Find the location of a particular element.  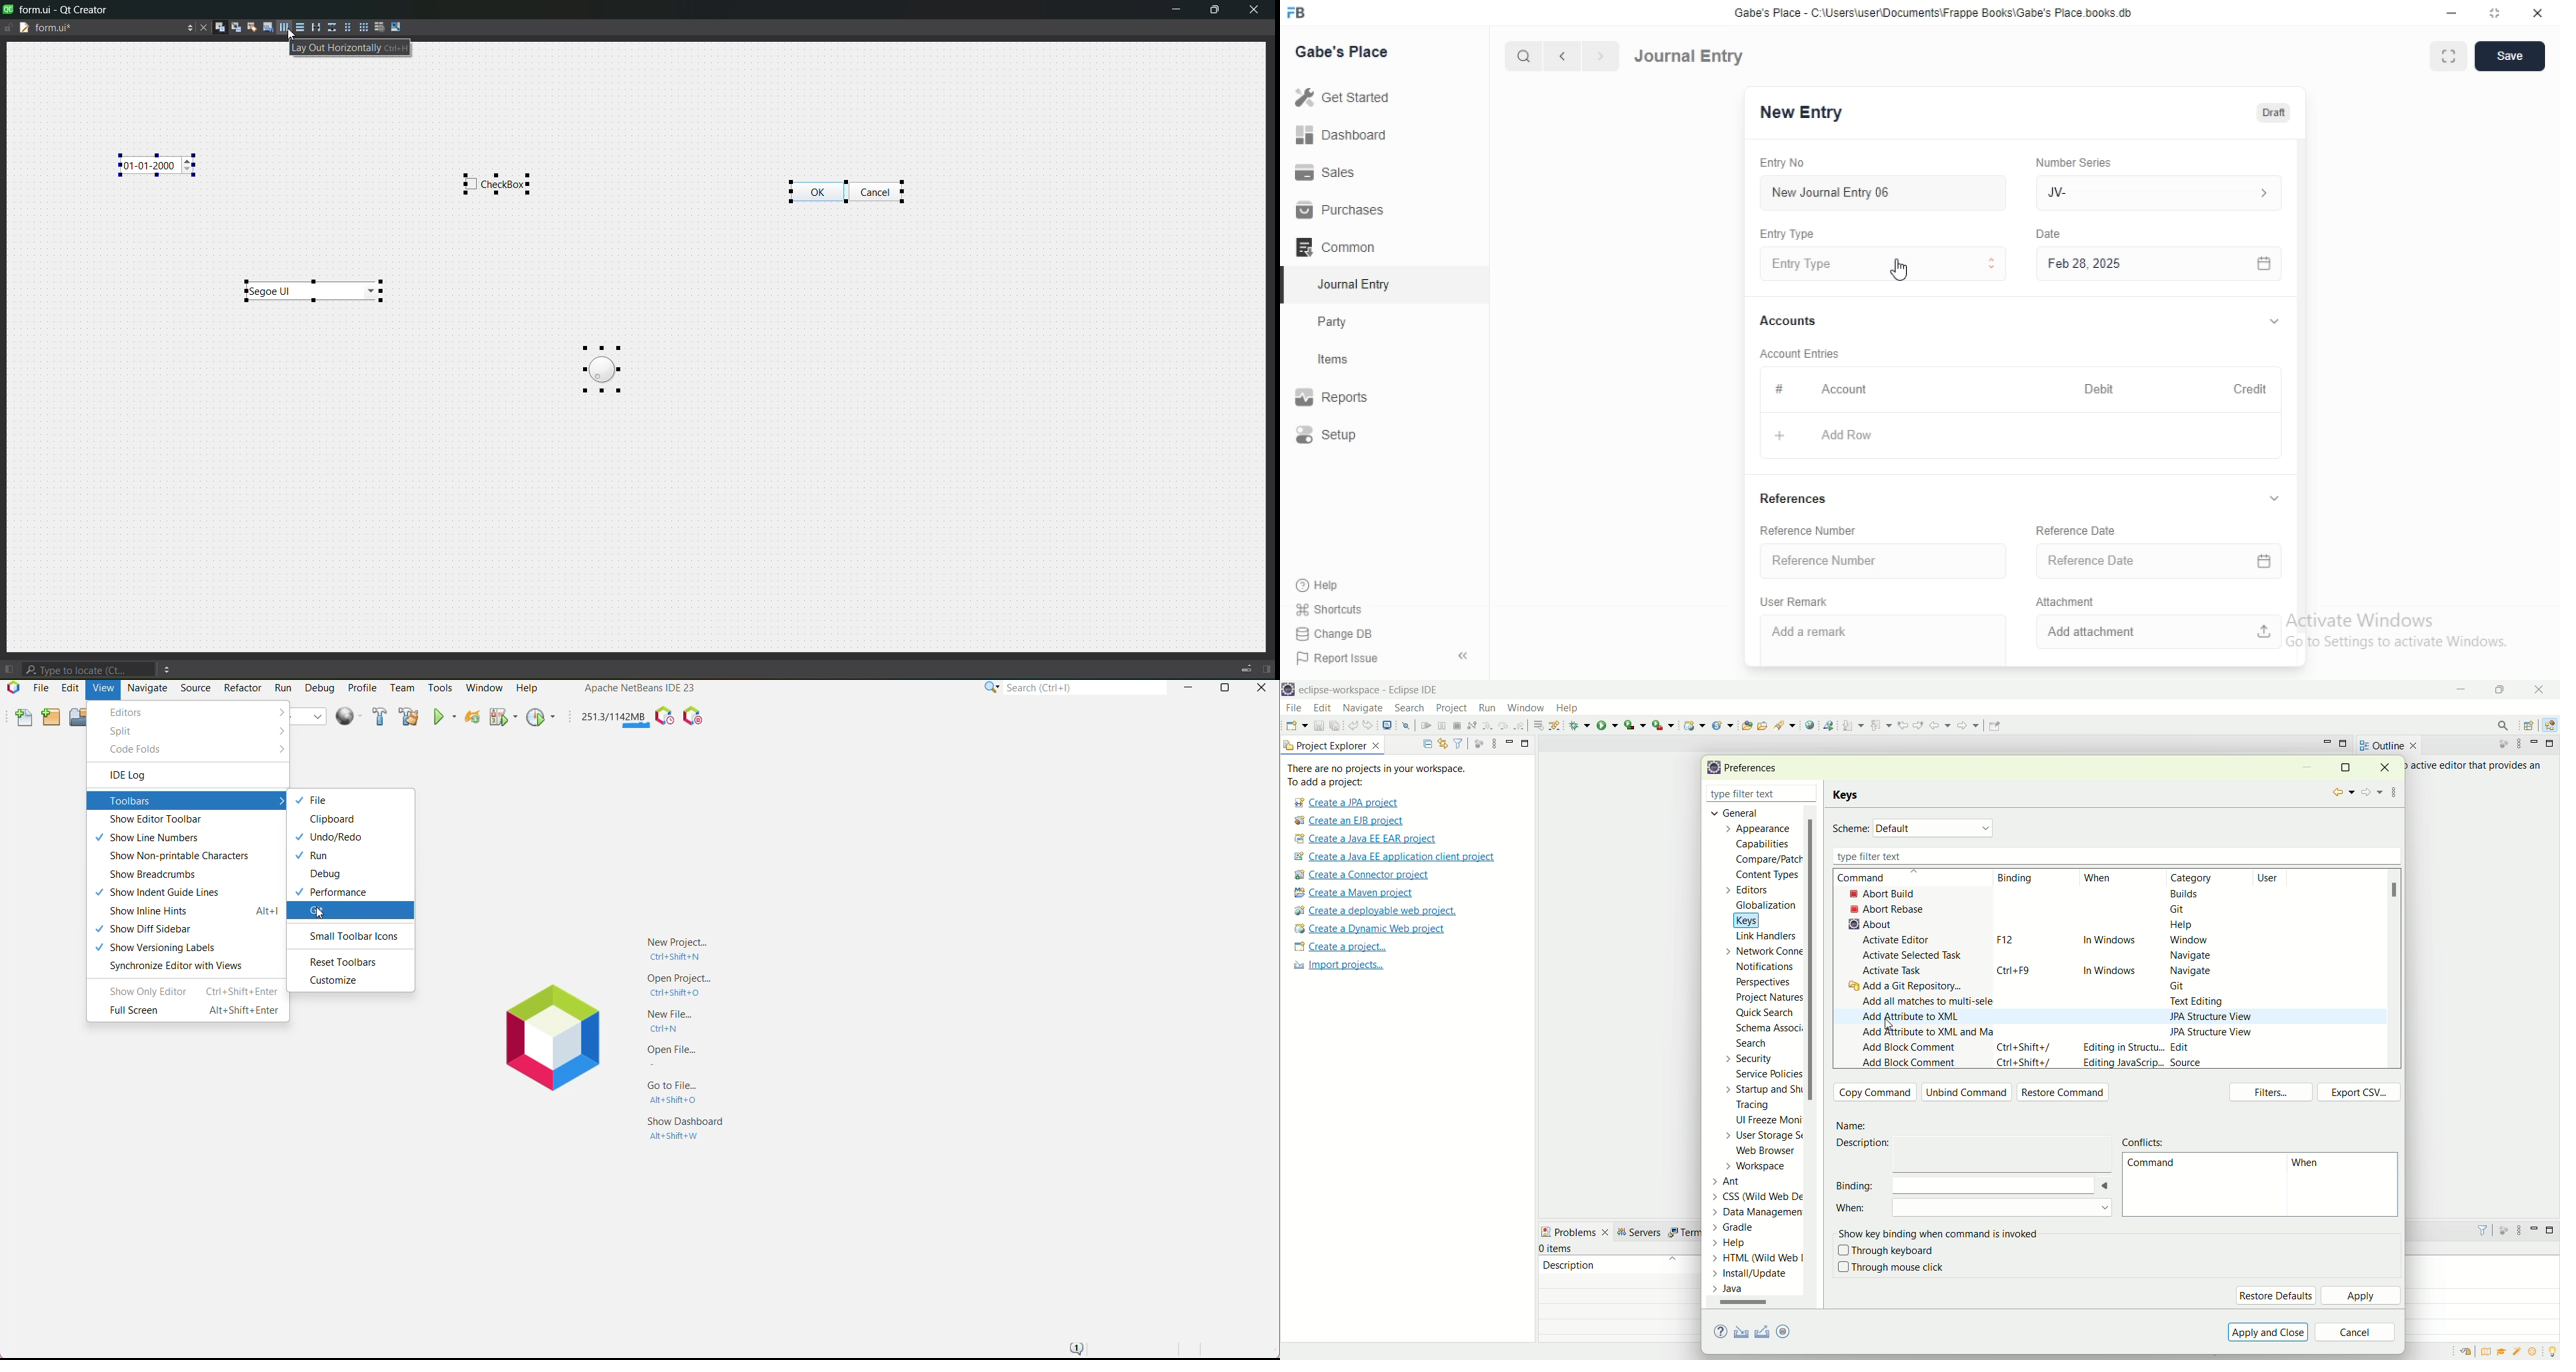

Pin editor is located at coordinates (1993, 727).